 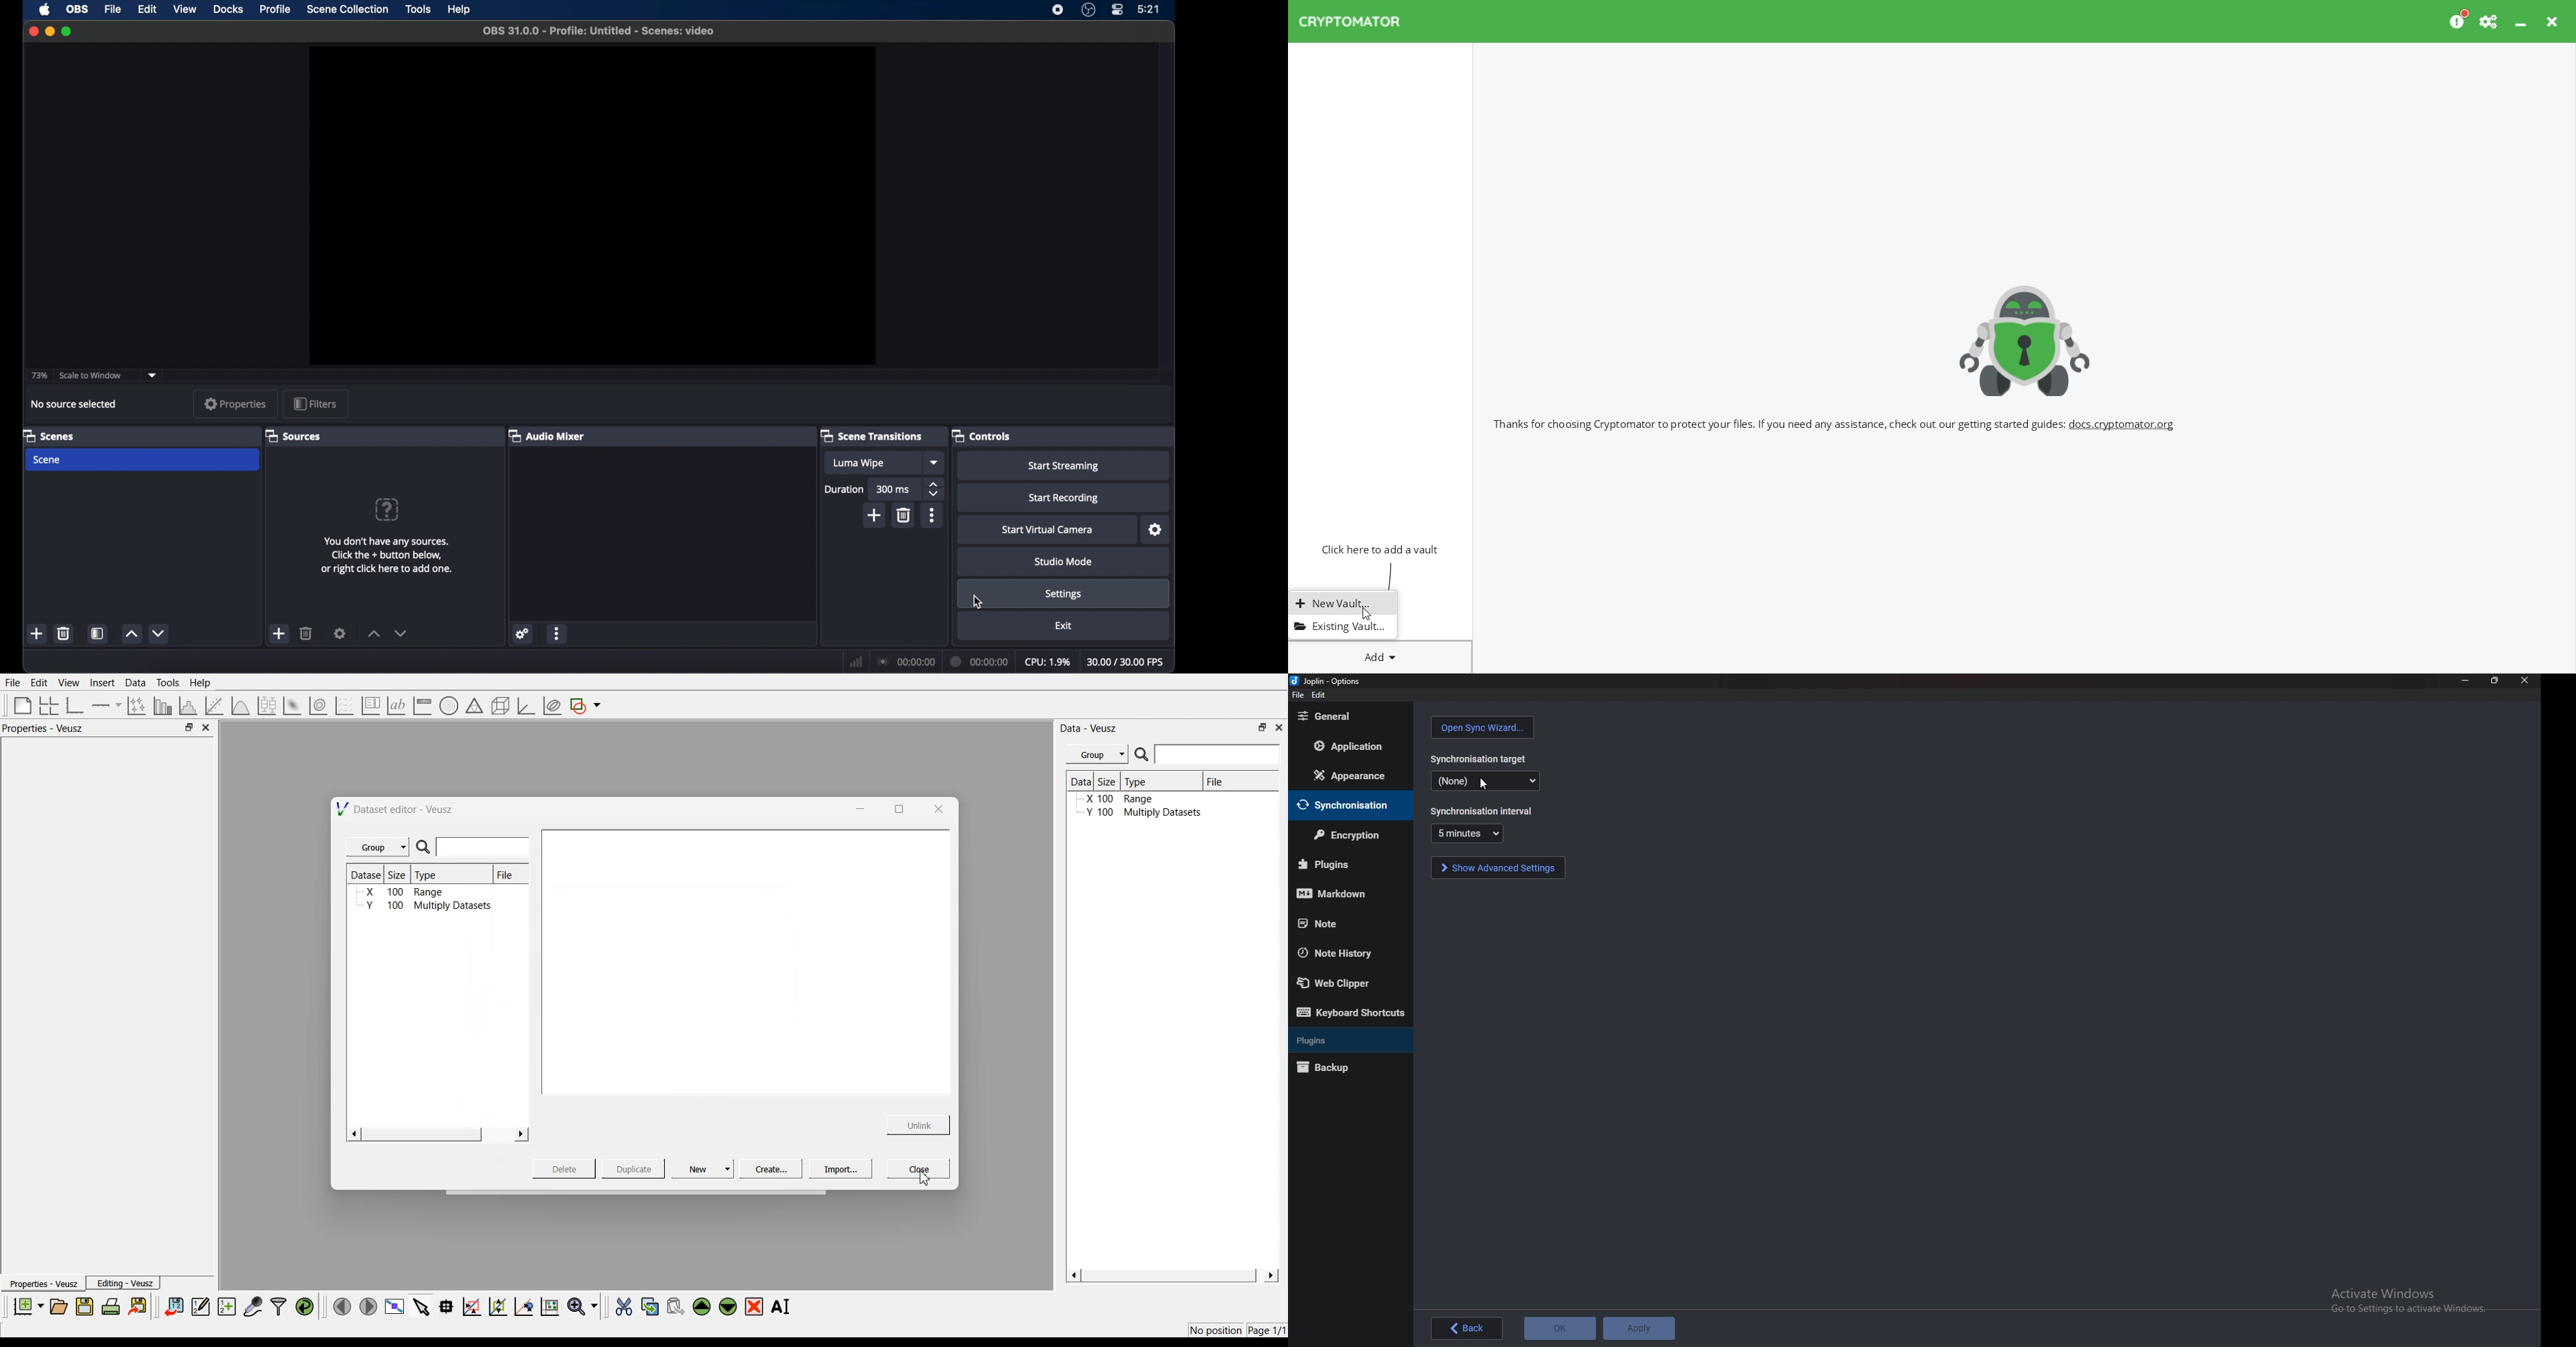 What do you see at coordinates (1483, 728) in the screenshot?
I see `Open sync wizard` at bounding box center [1483, 728].